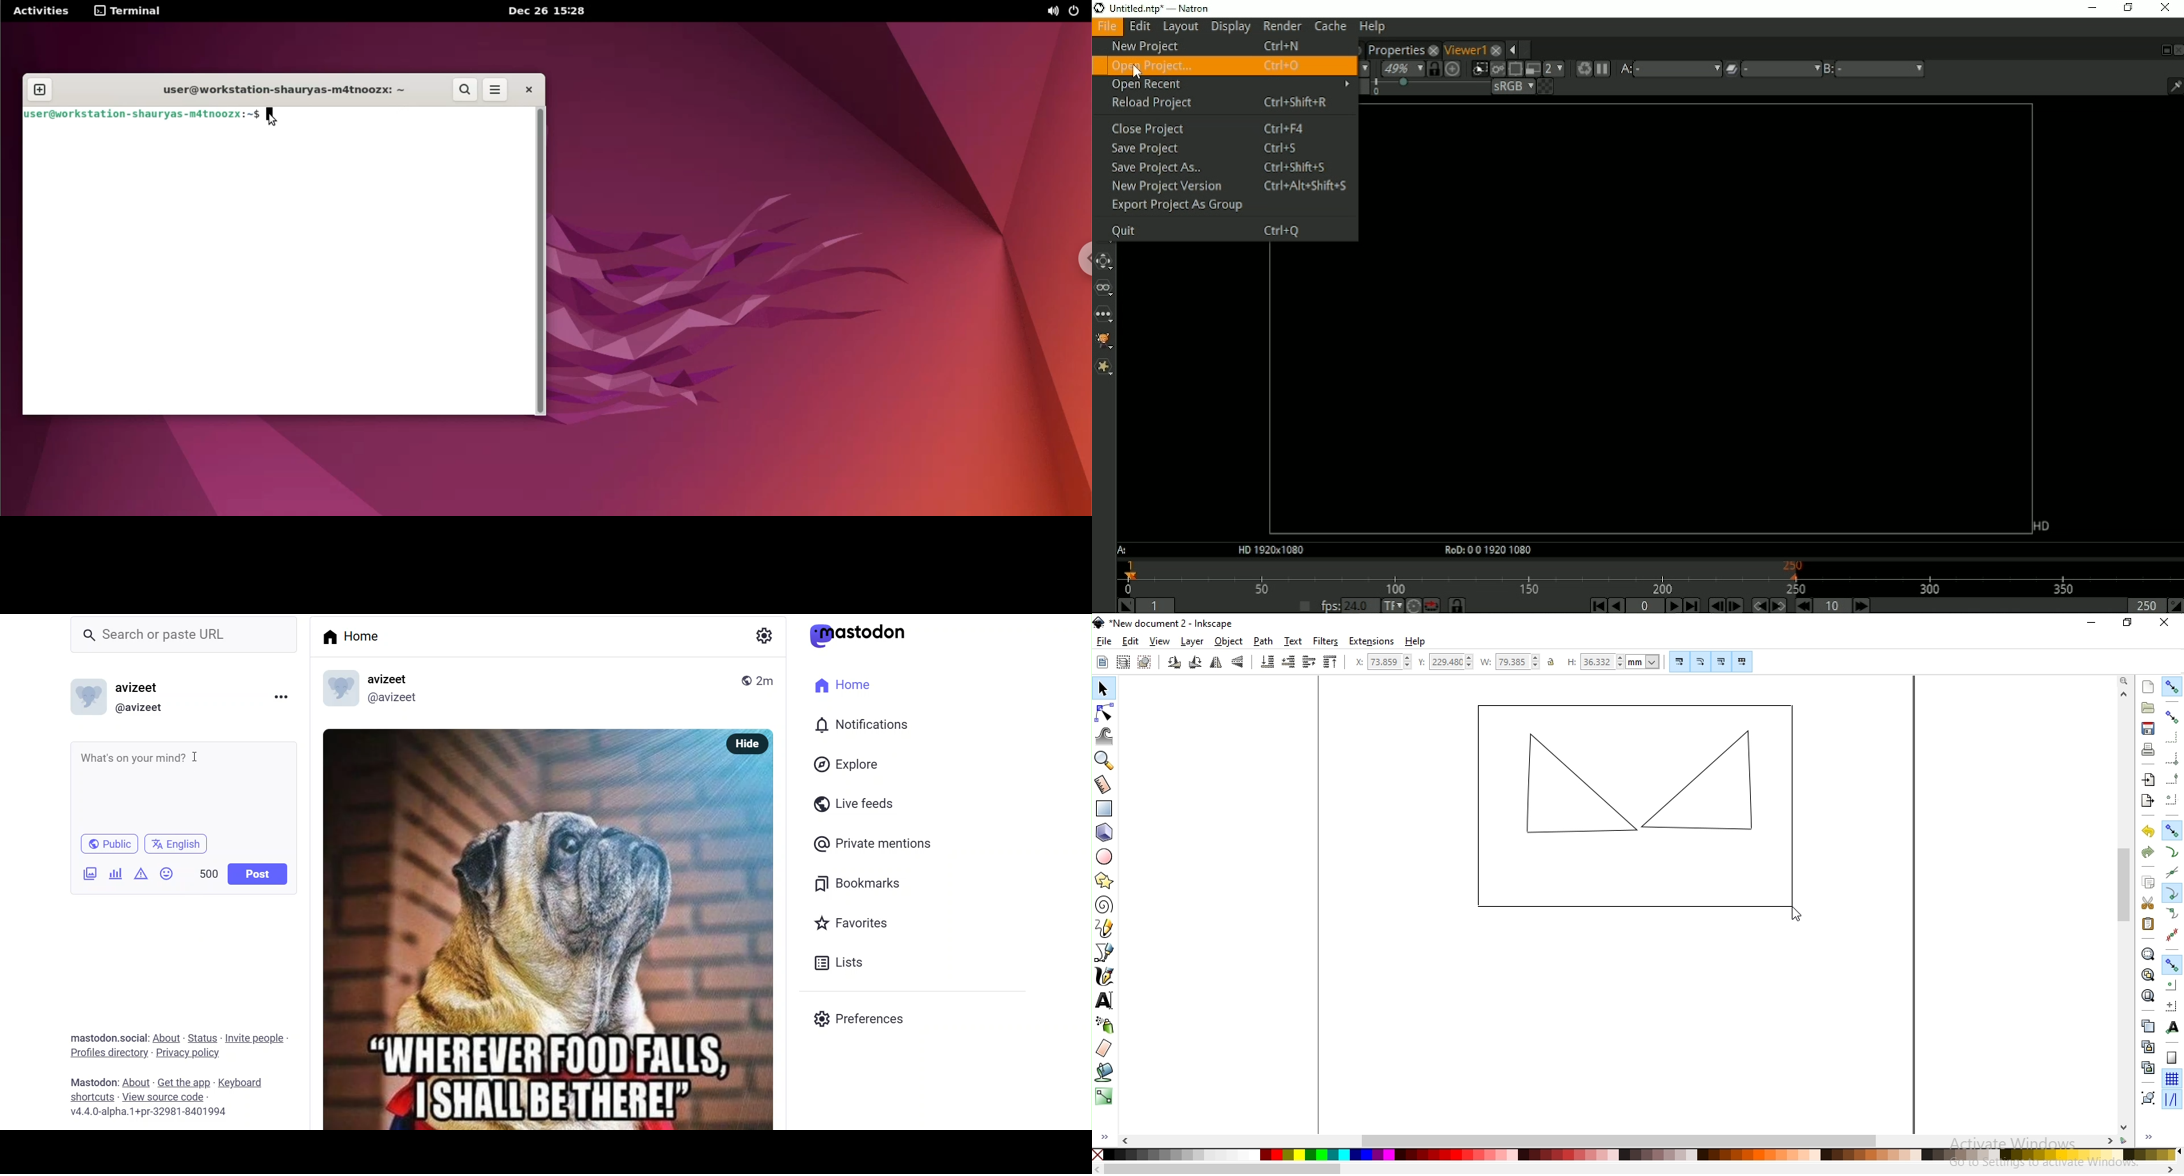 The height and width of the screenshot is (1176, 2184). Describe the element at coordinates (1103, 641) in the screenshot. I see `file` at that location.